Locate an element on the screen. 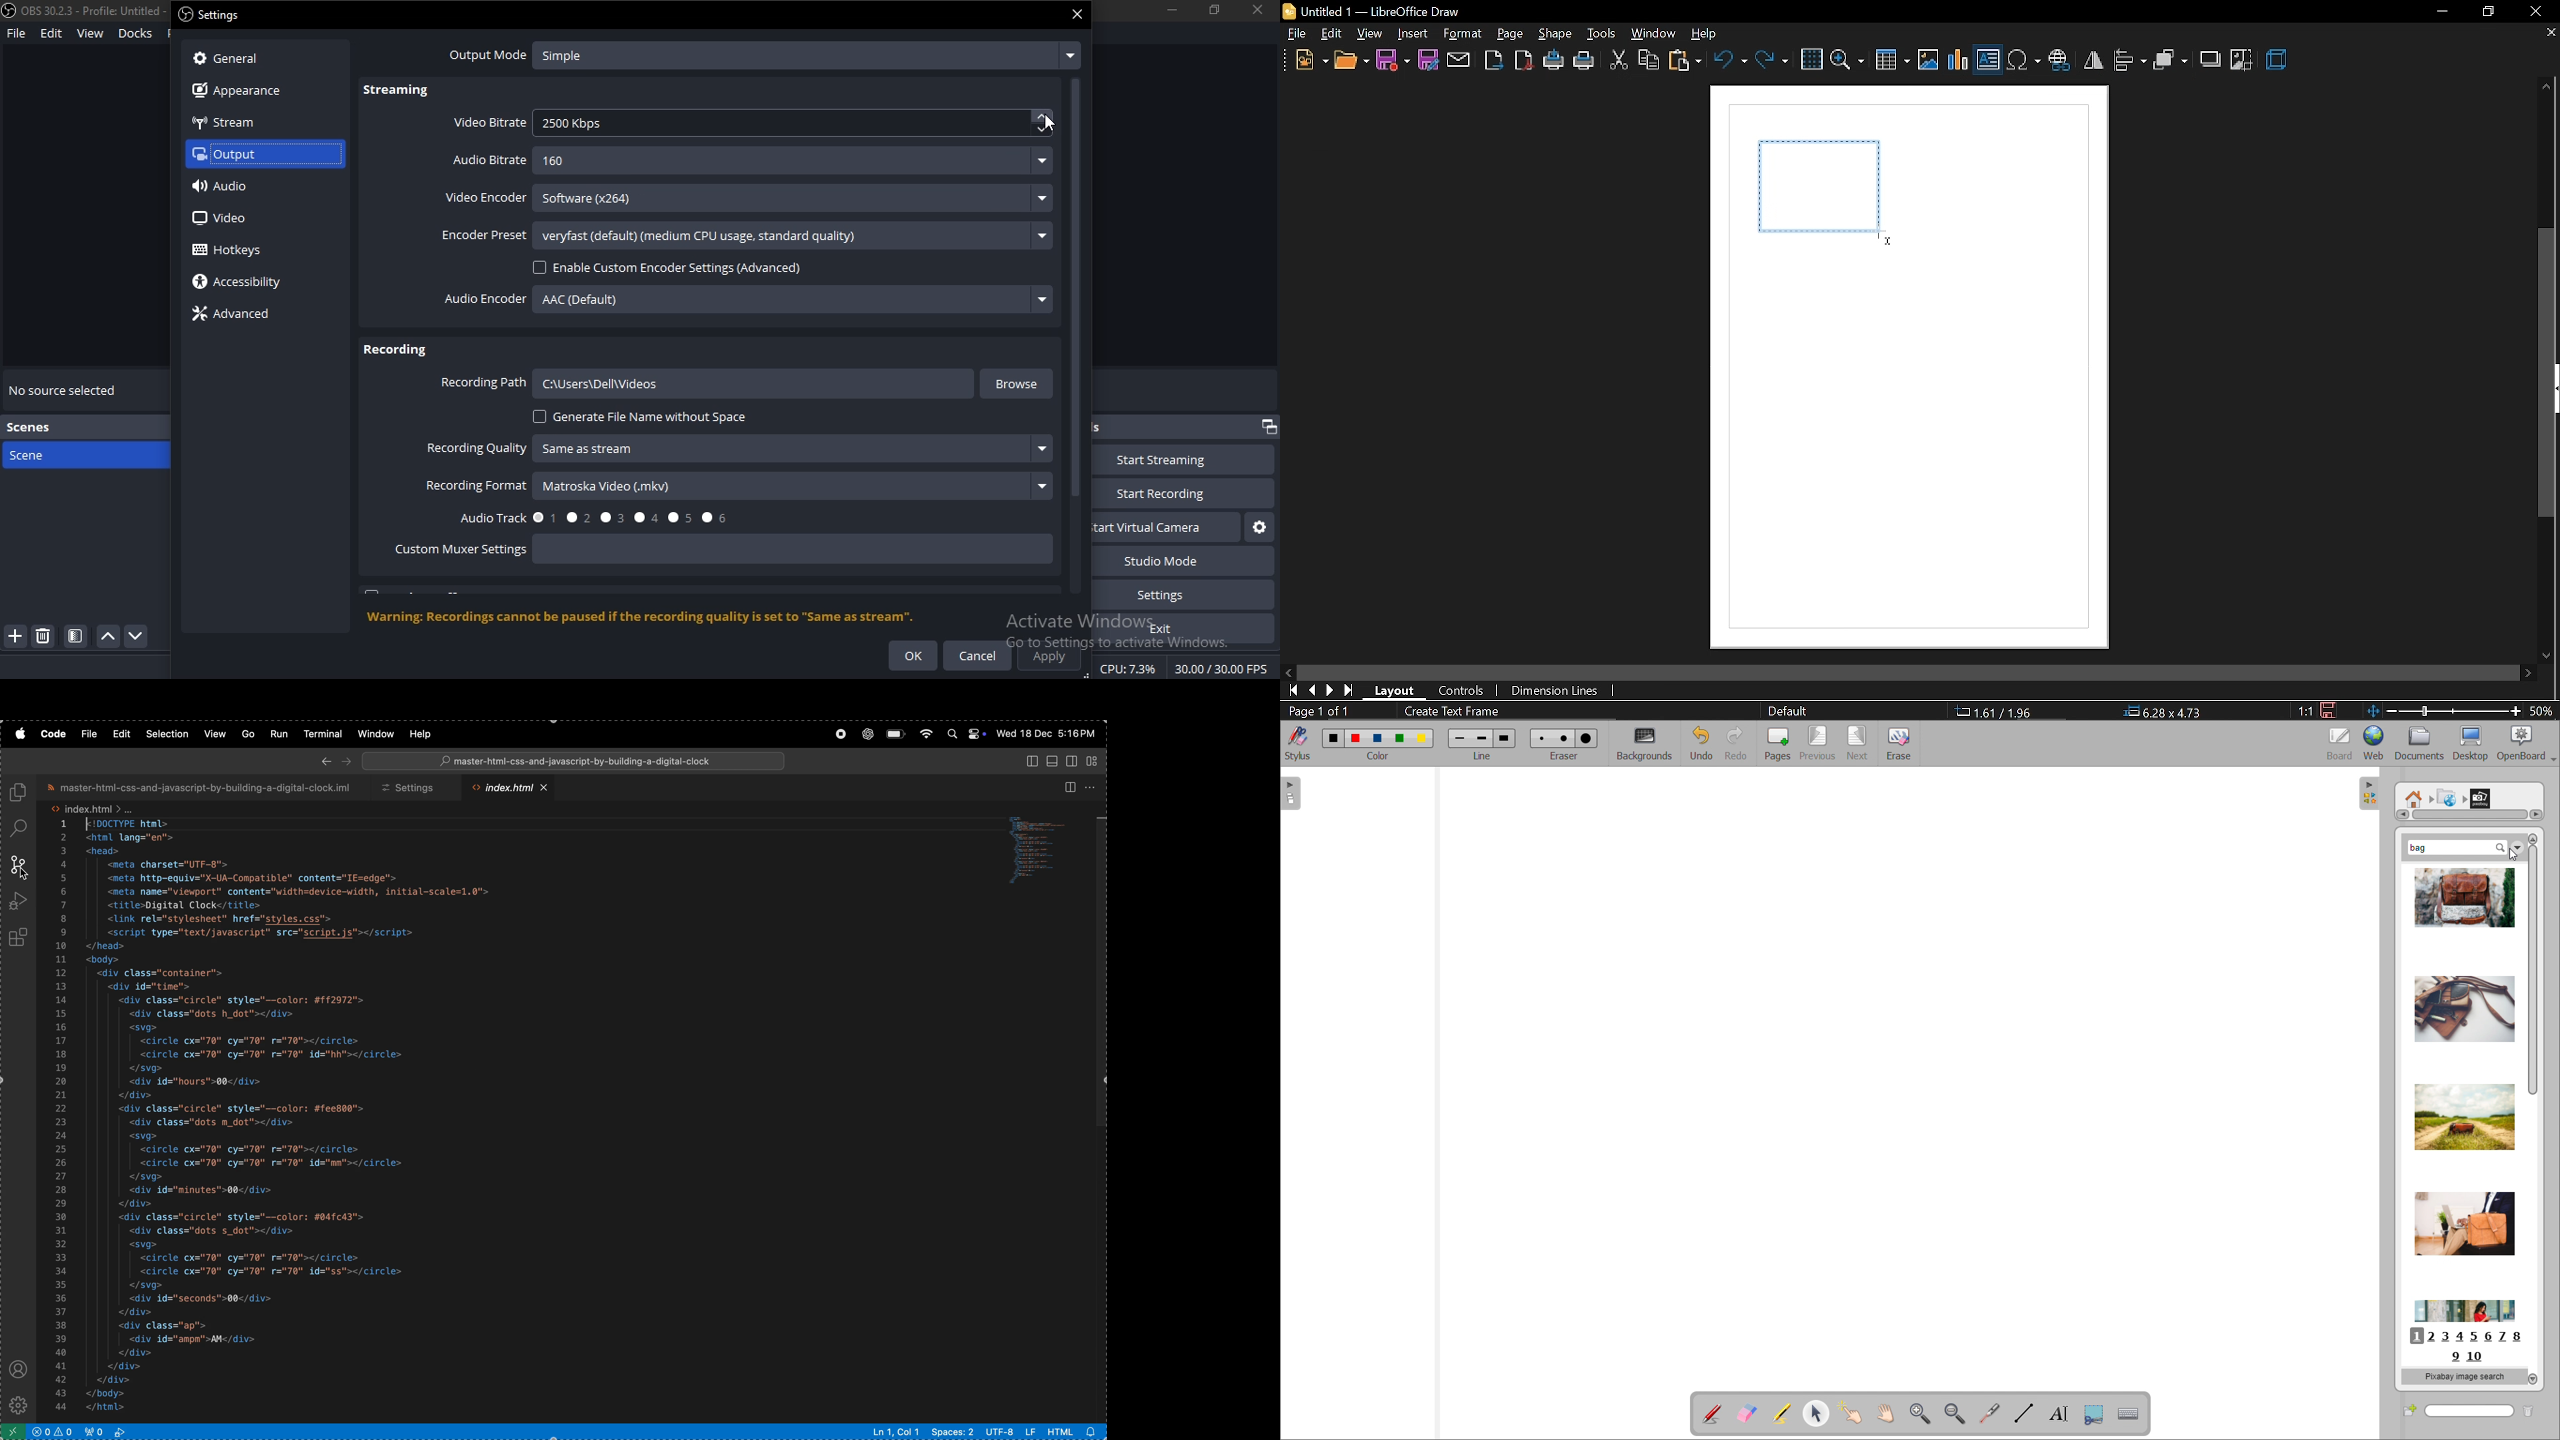  erase annotation is located at coordinates (1747, 1413).